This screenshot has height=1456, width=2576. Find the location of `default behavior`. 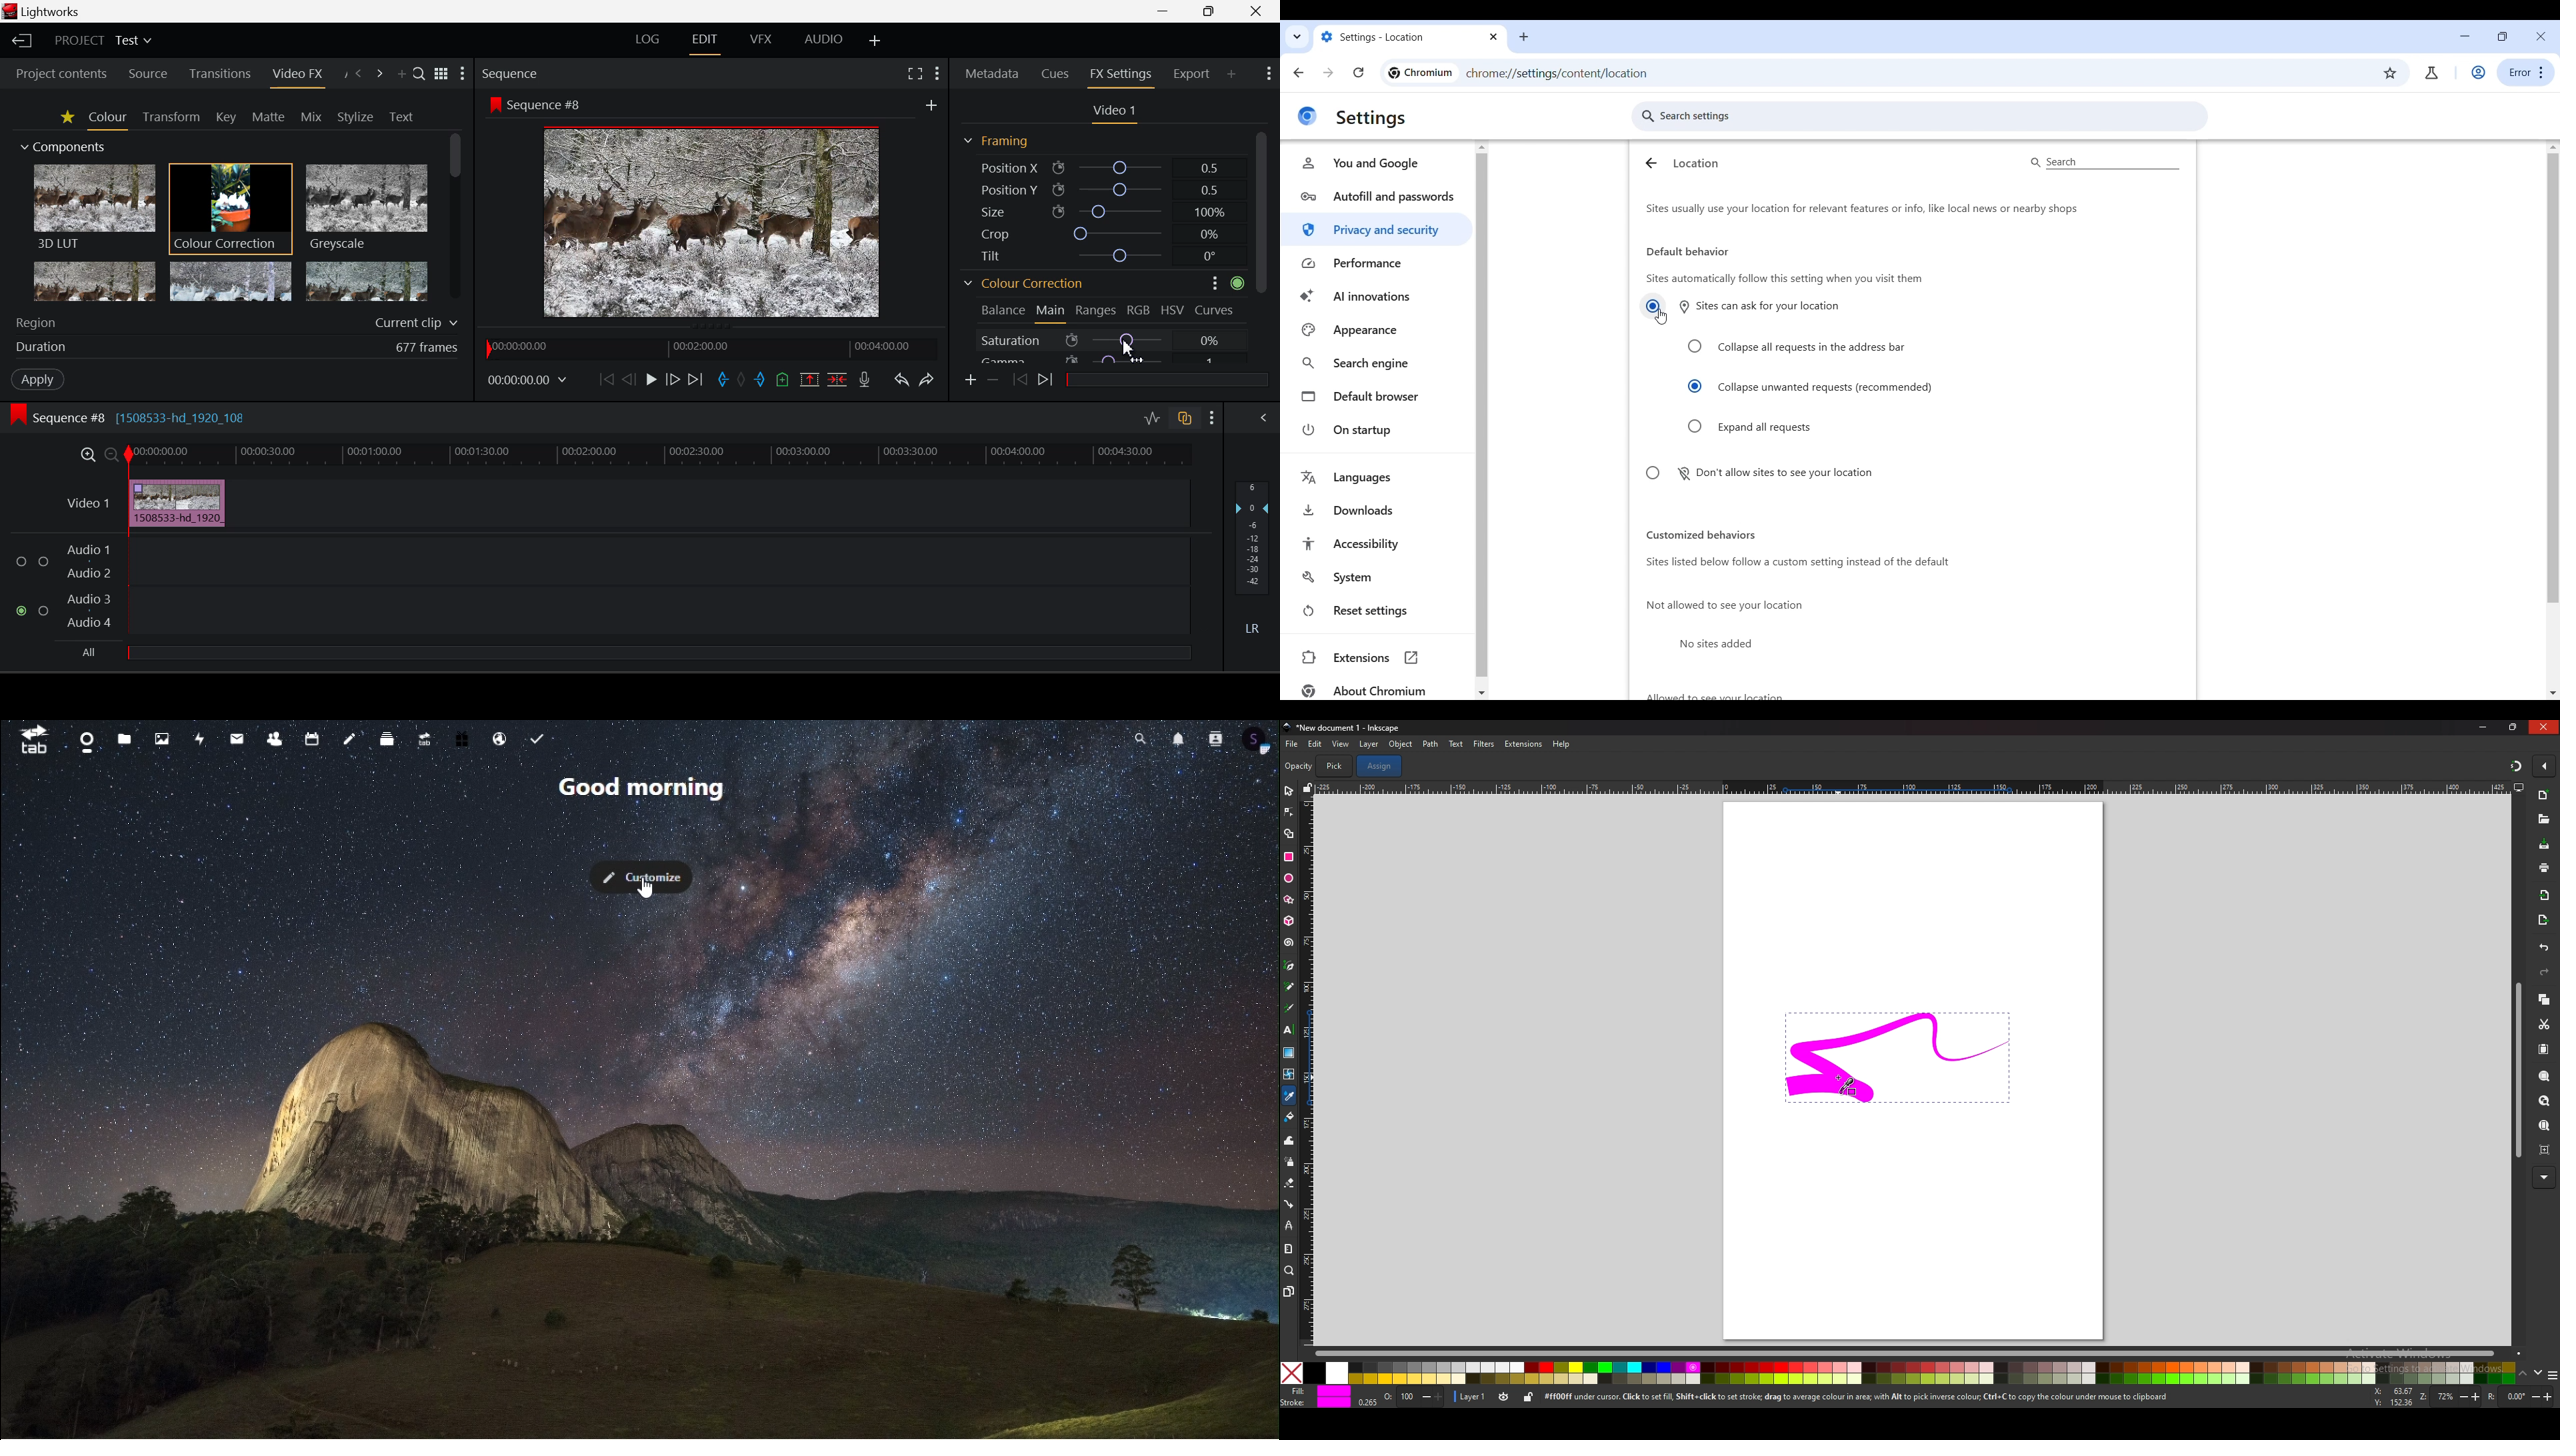

default behavior is located at coordinates (1689, 251).